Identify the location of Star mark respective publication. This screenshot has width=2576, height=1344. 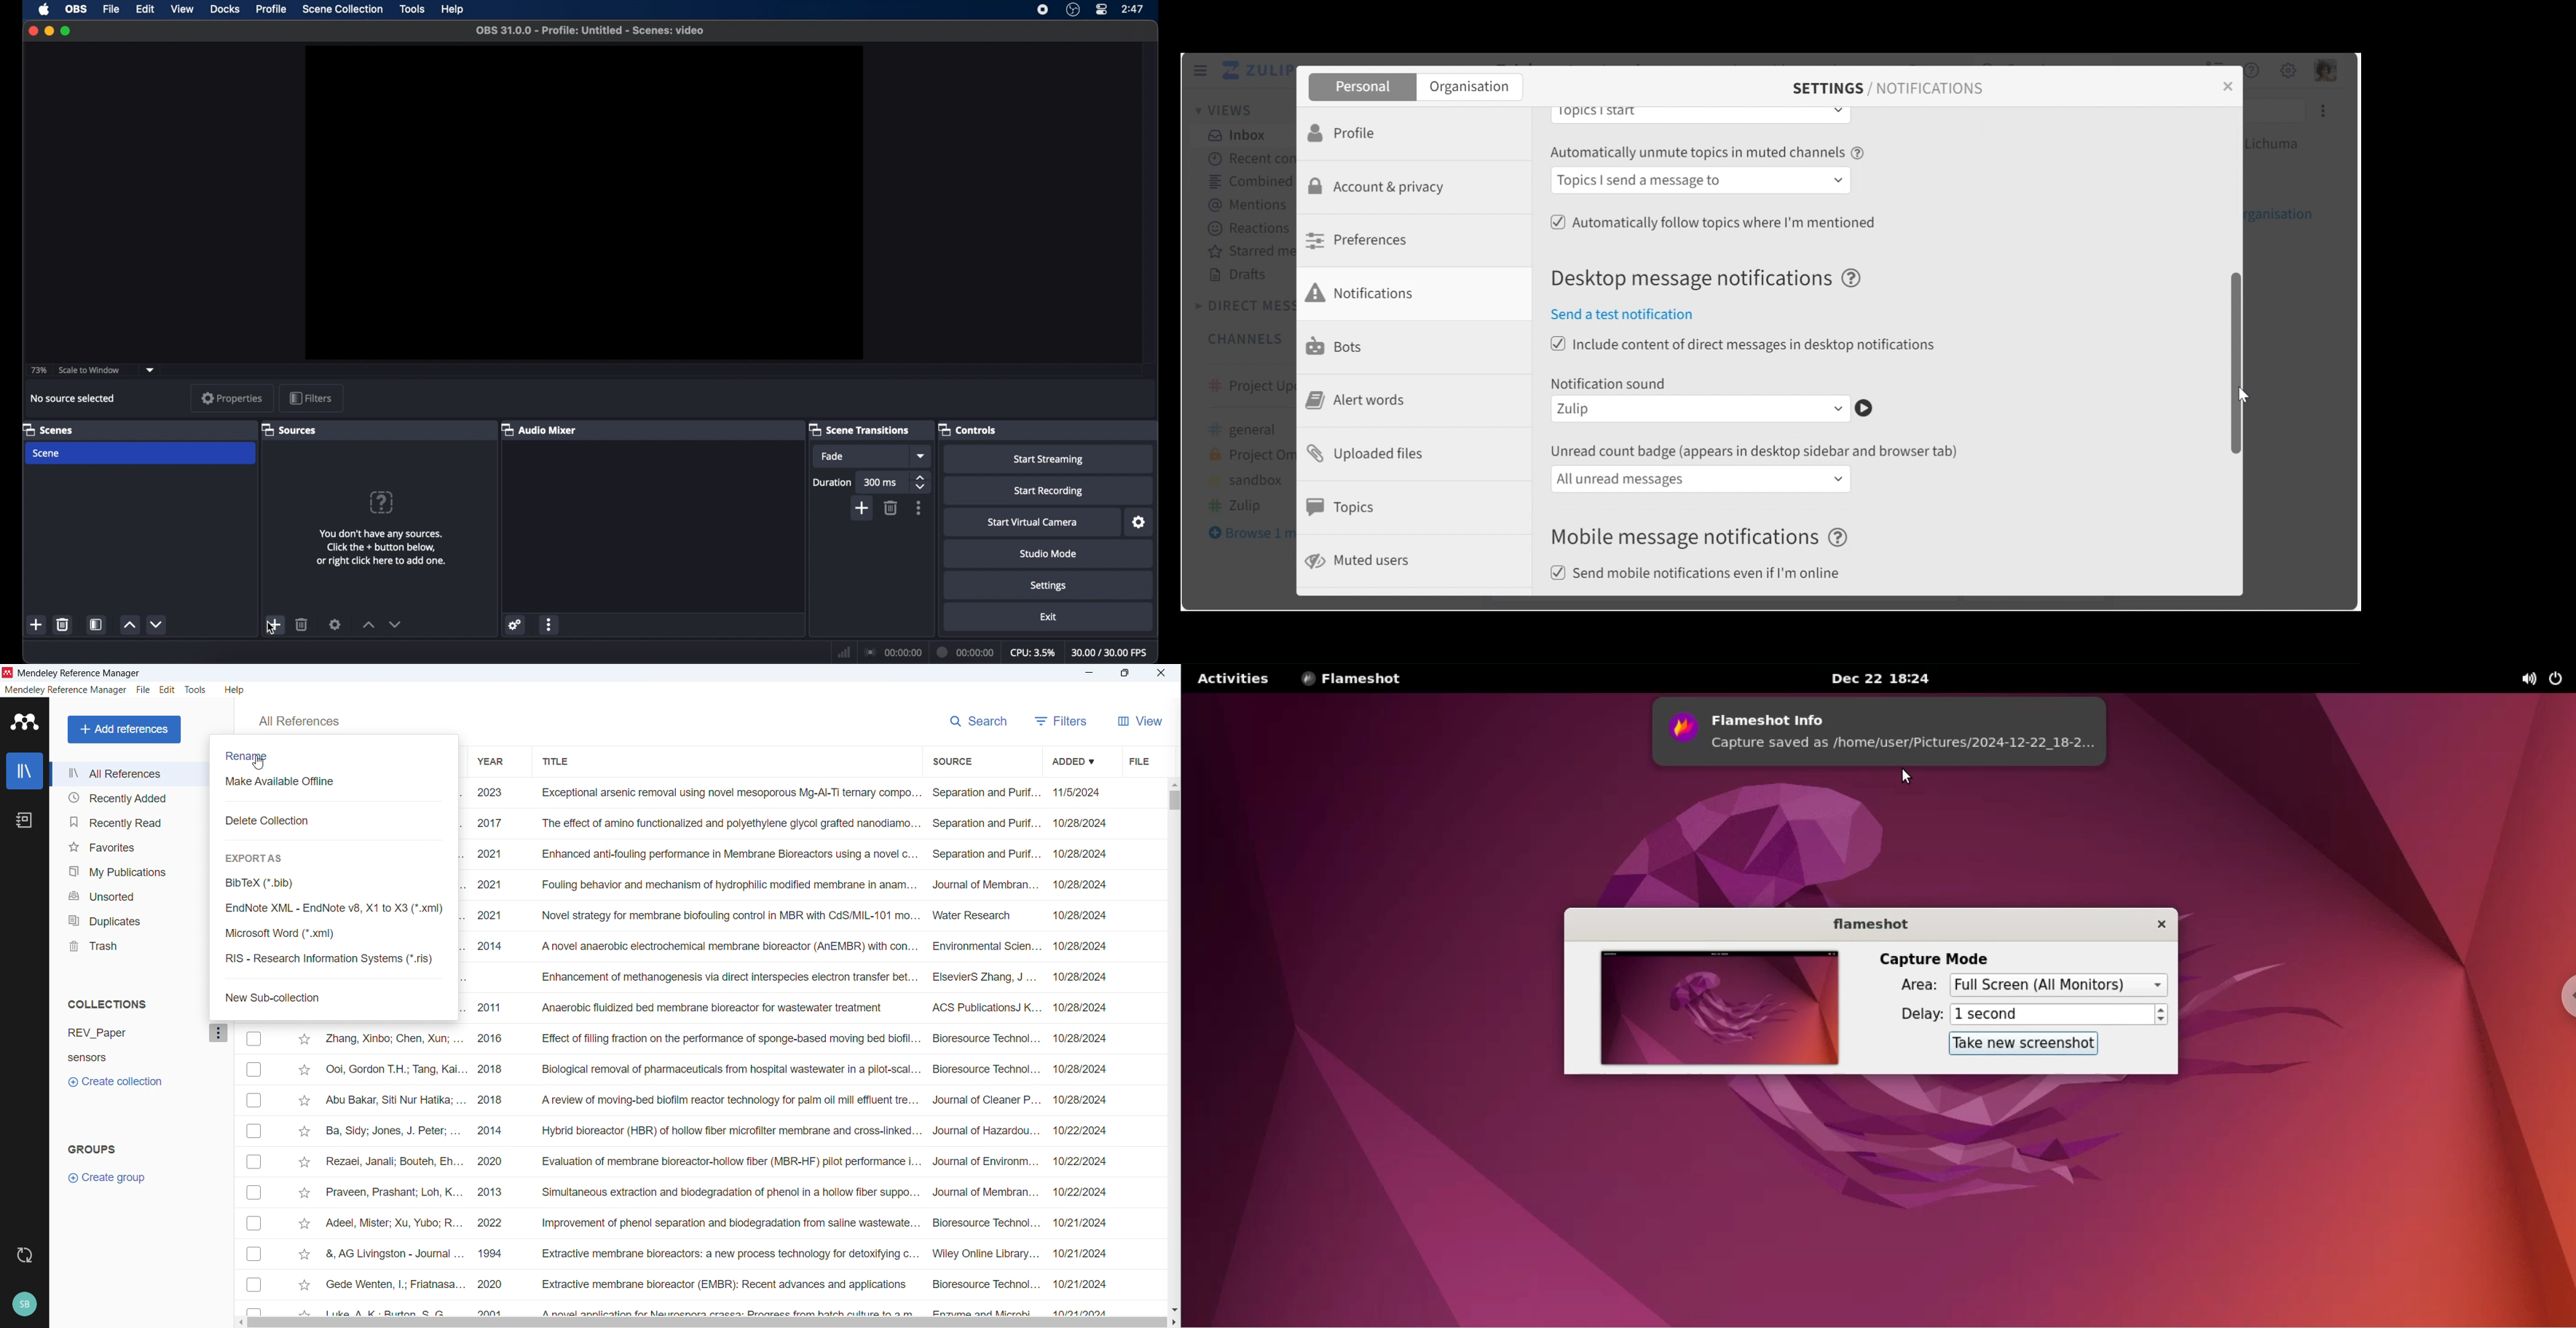
(304, 1285).